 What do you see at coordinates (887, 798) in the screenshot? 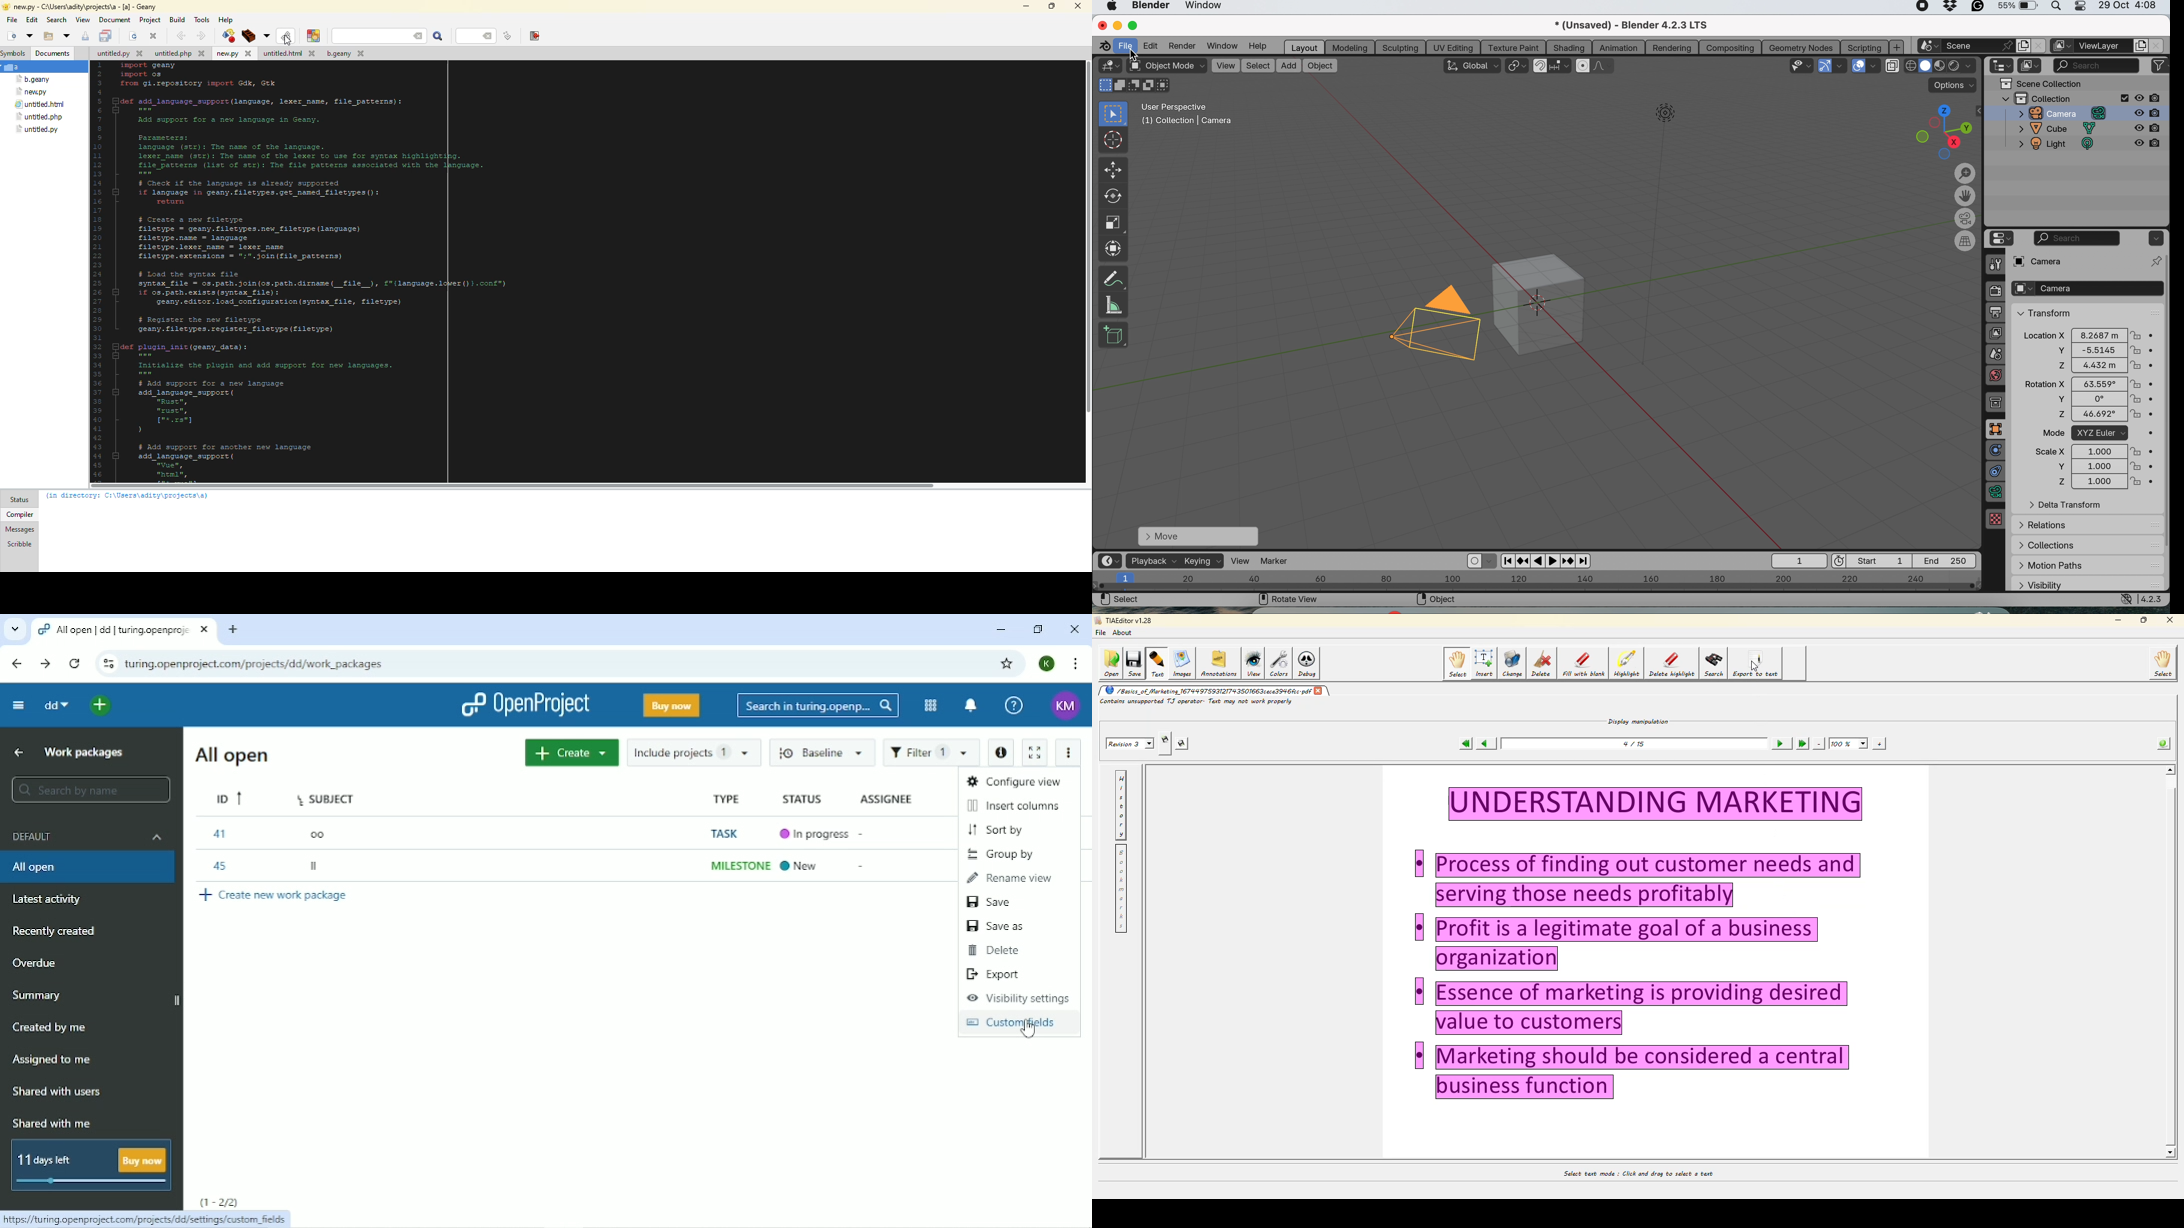
I see `Assignee` at bounding box center [887, 798].